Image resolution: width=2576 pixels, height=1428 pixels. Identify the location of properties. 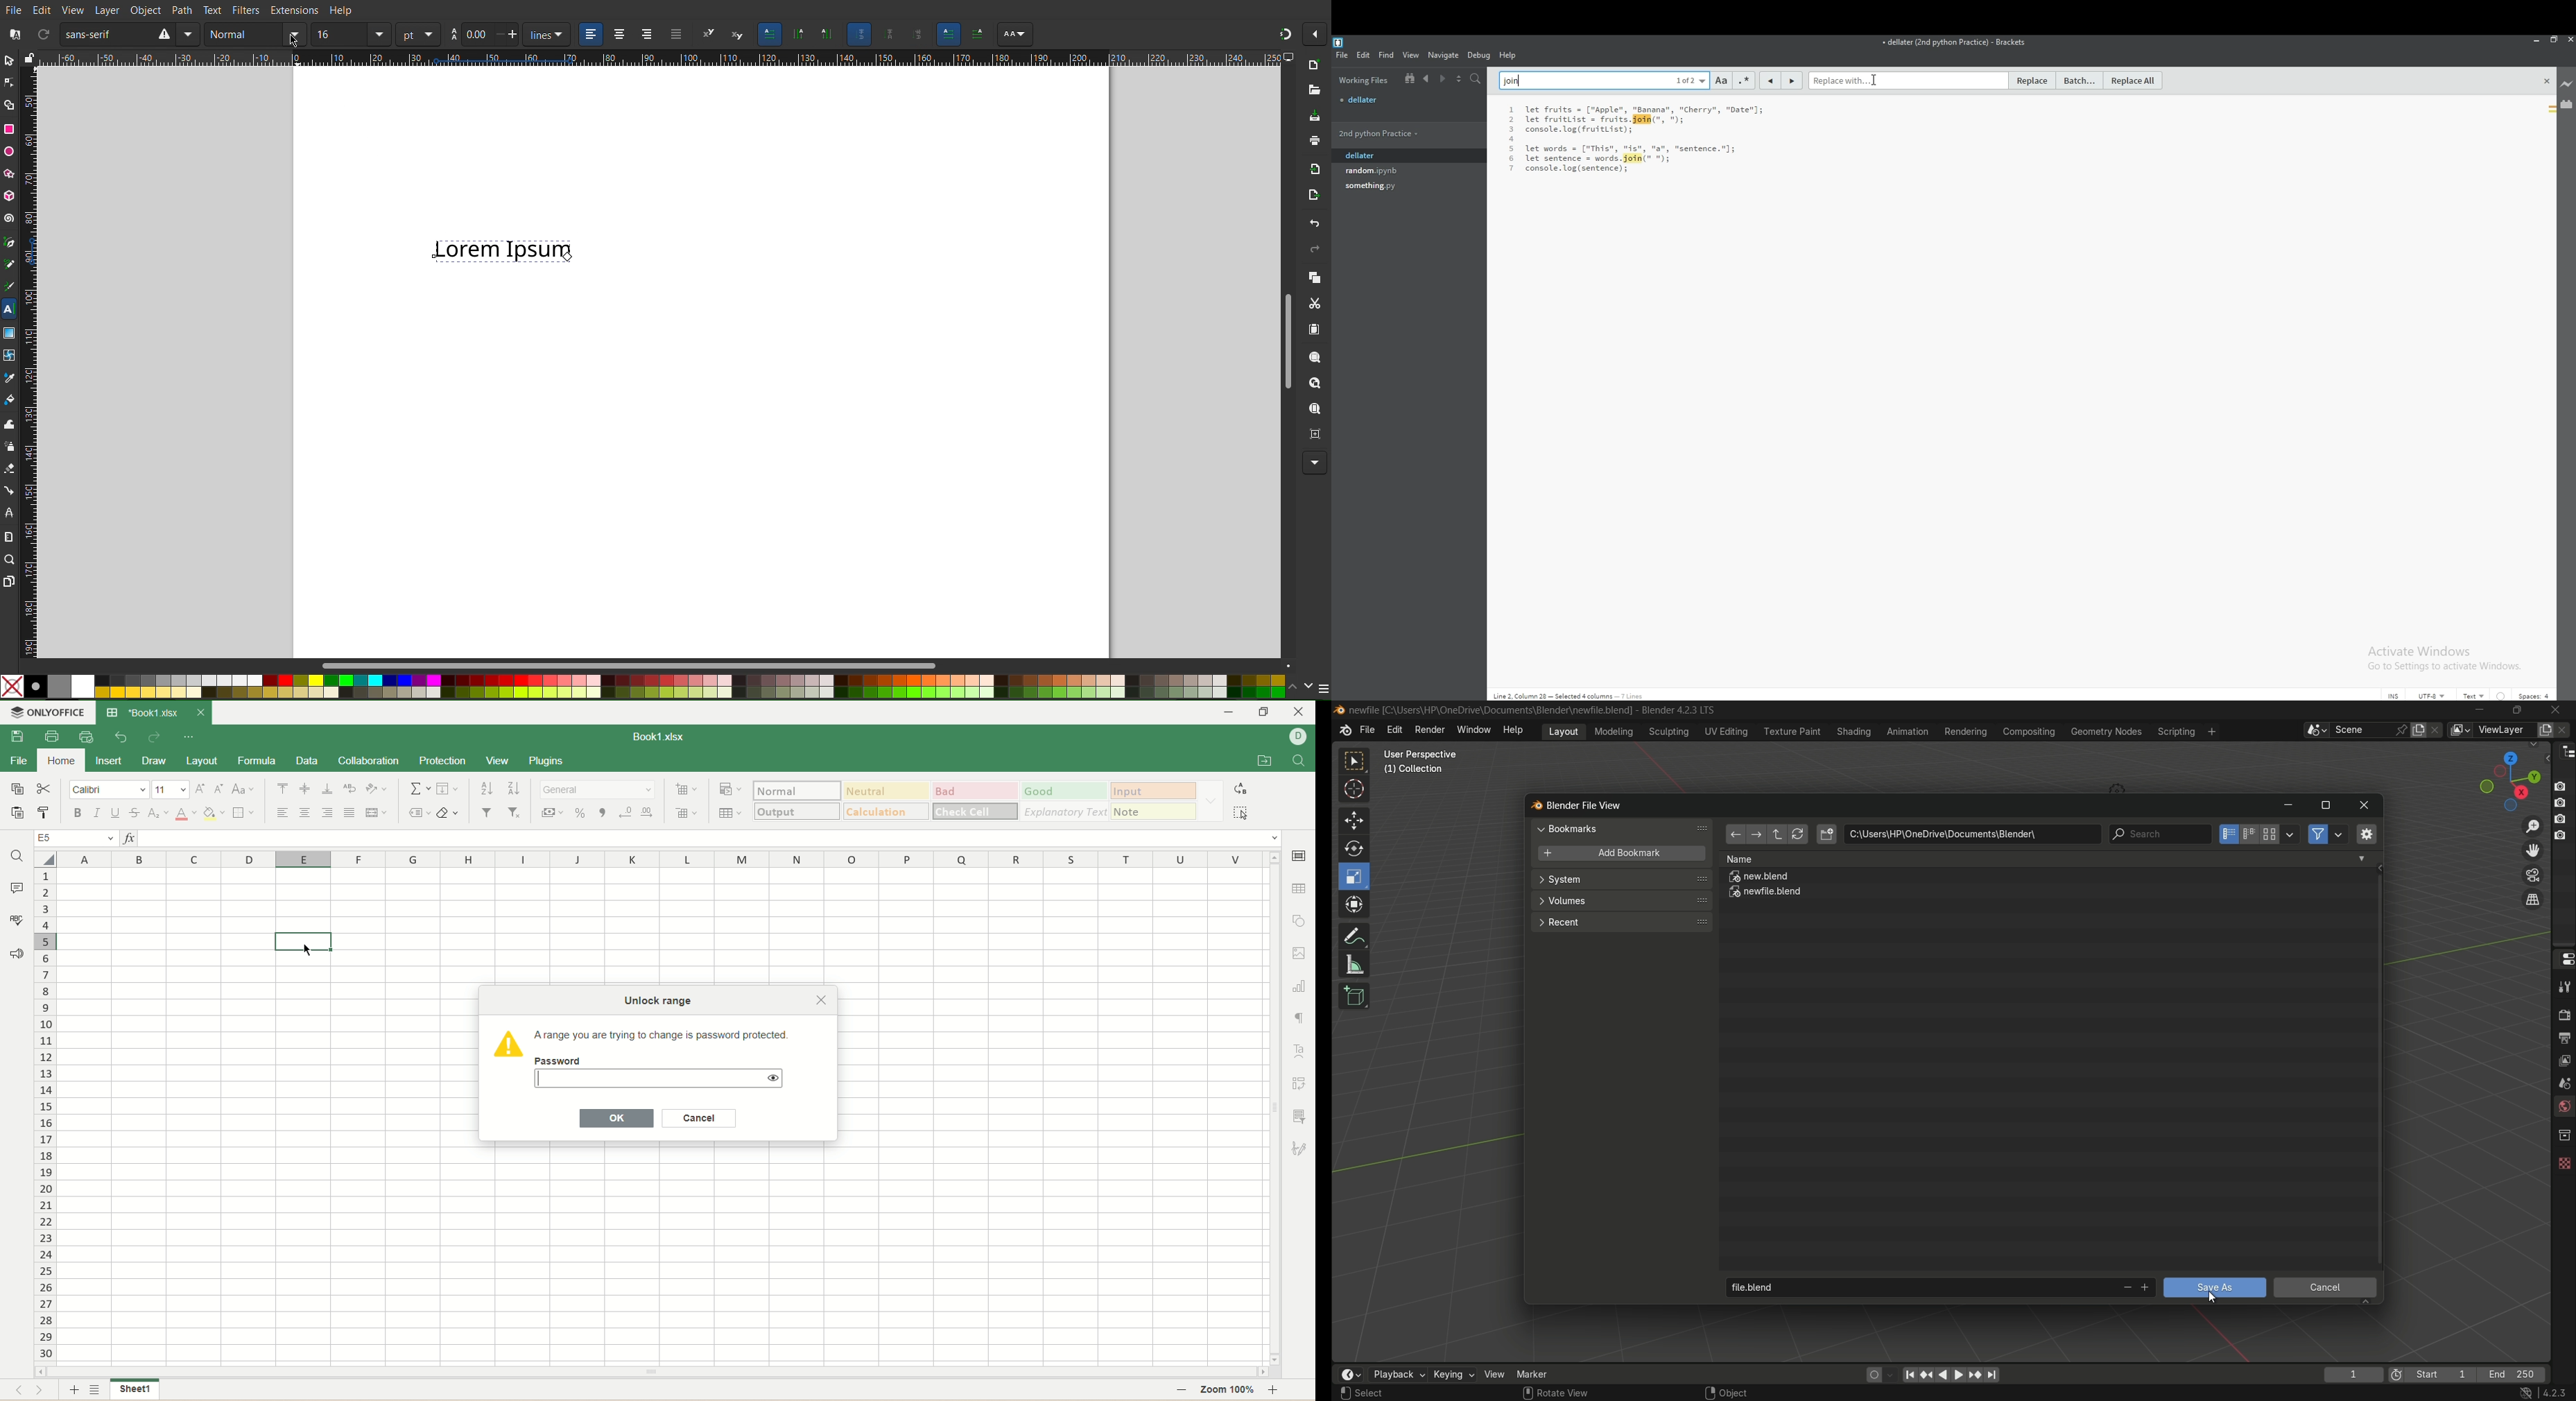
(2563, 958).